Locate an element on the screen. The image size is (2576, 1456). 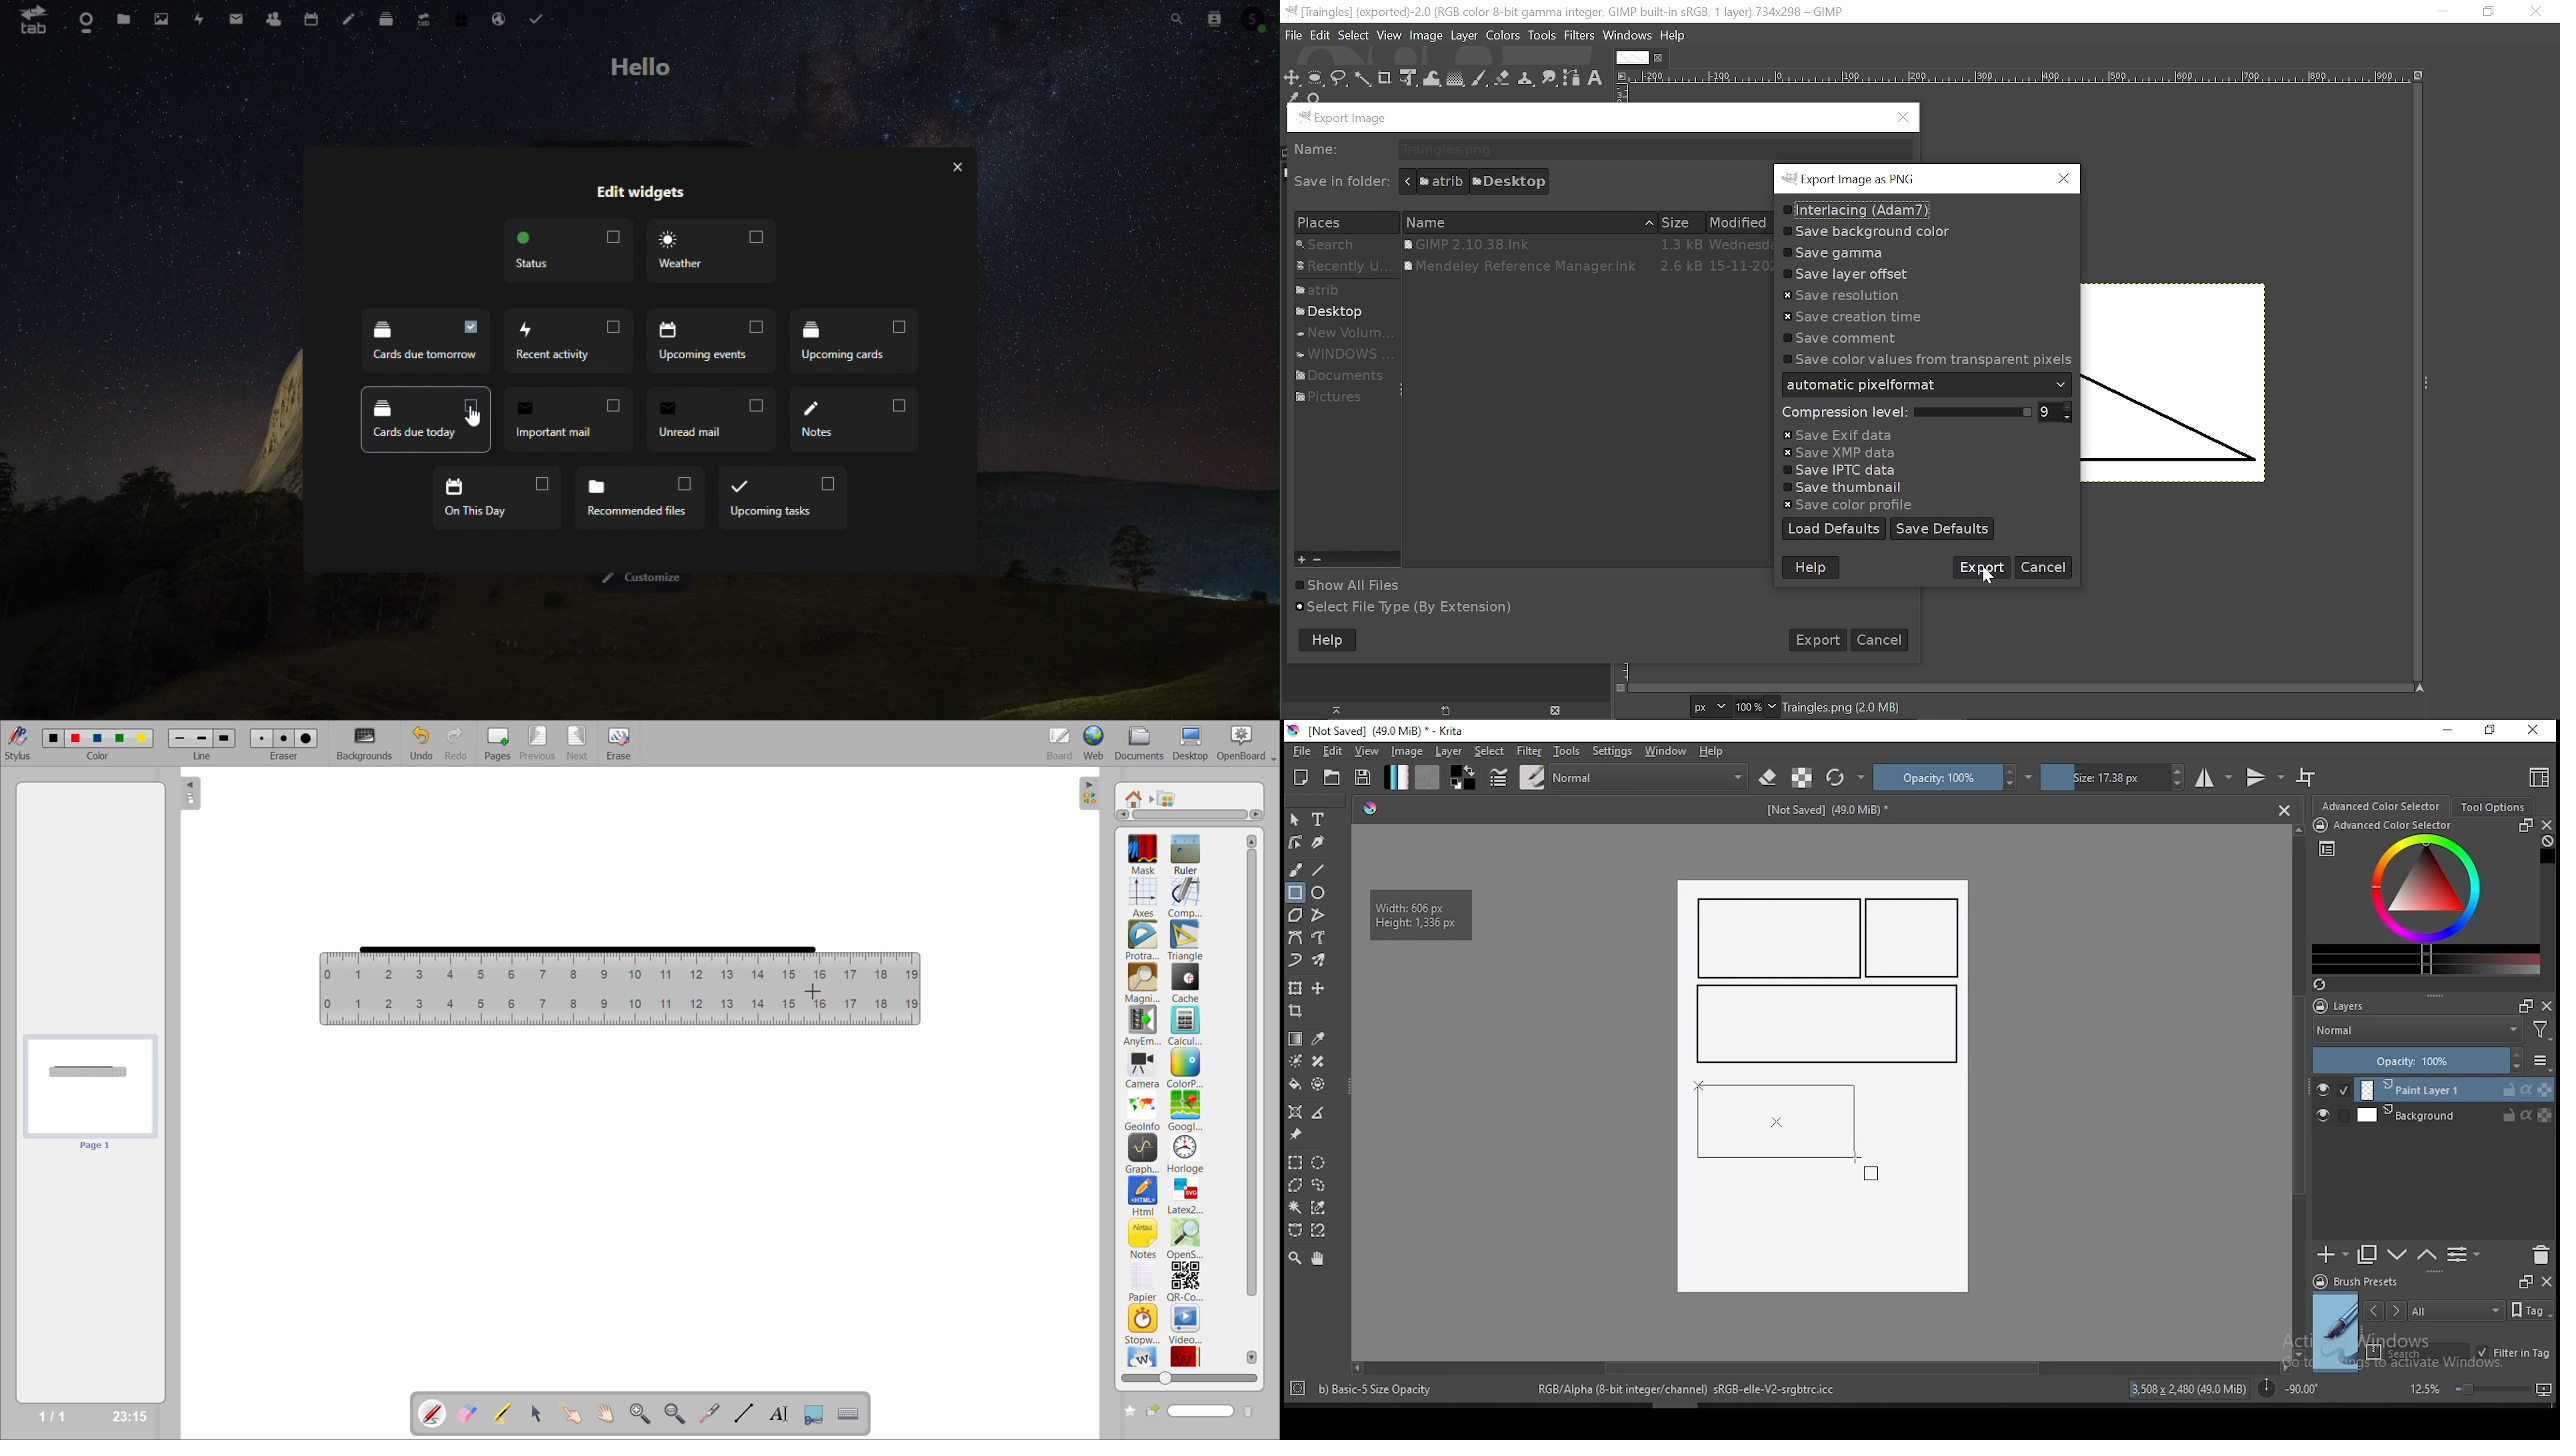
openboard is located at coordinates (1248, 743).